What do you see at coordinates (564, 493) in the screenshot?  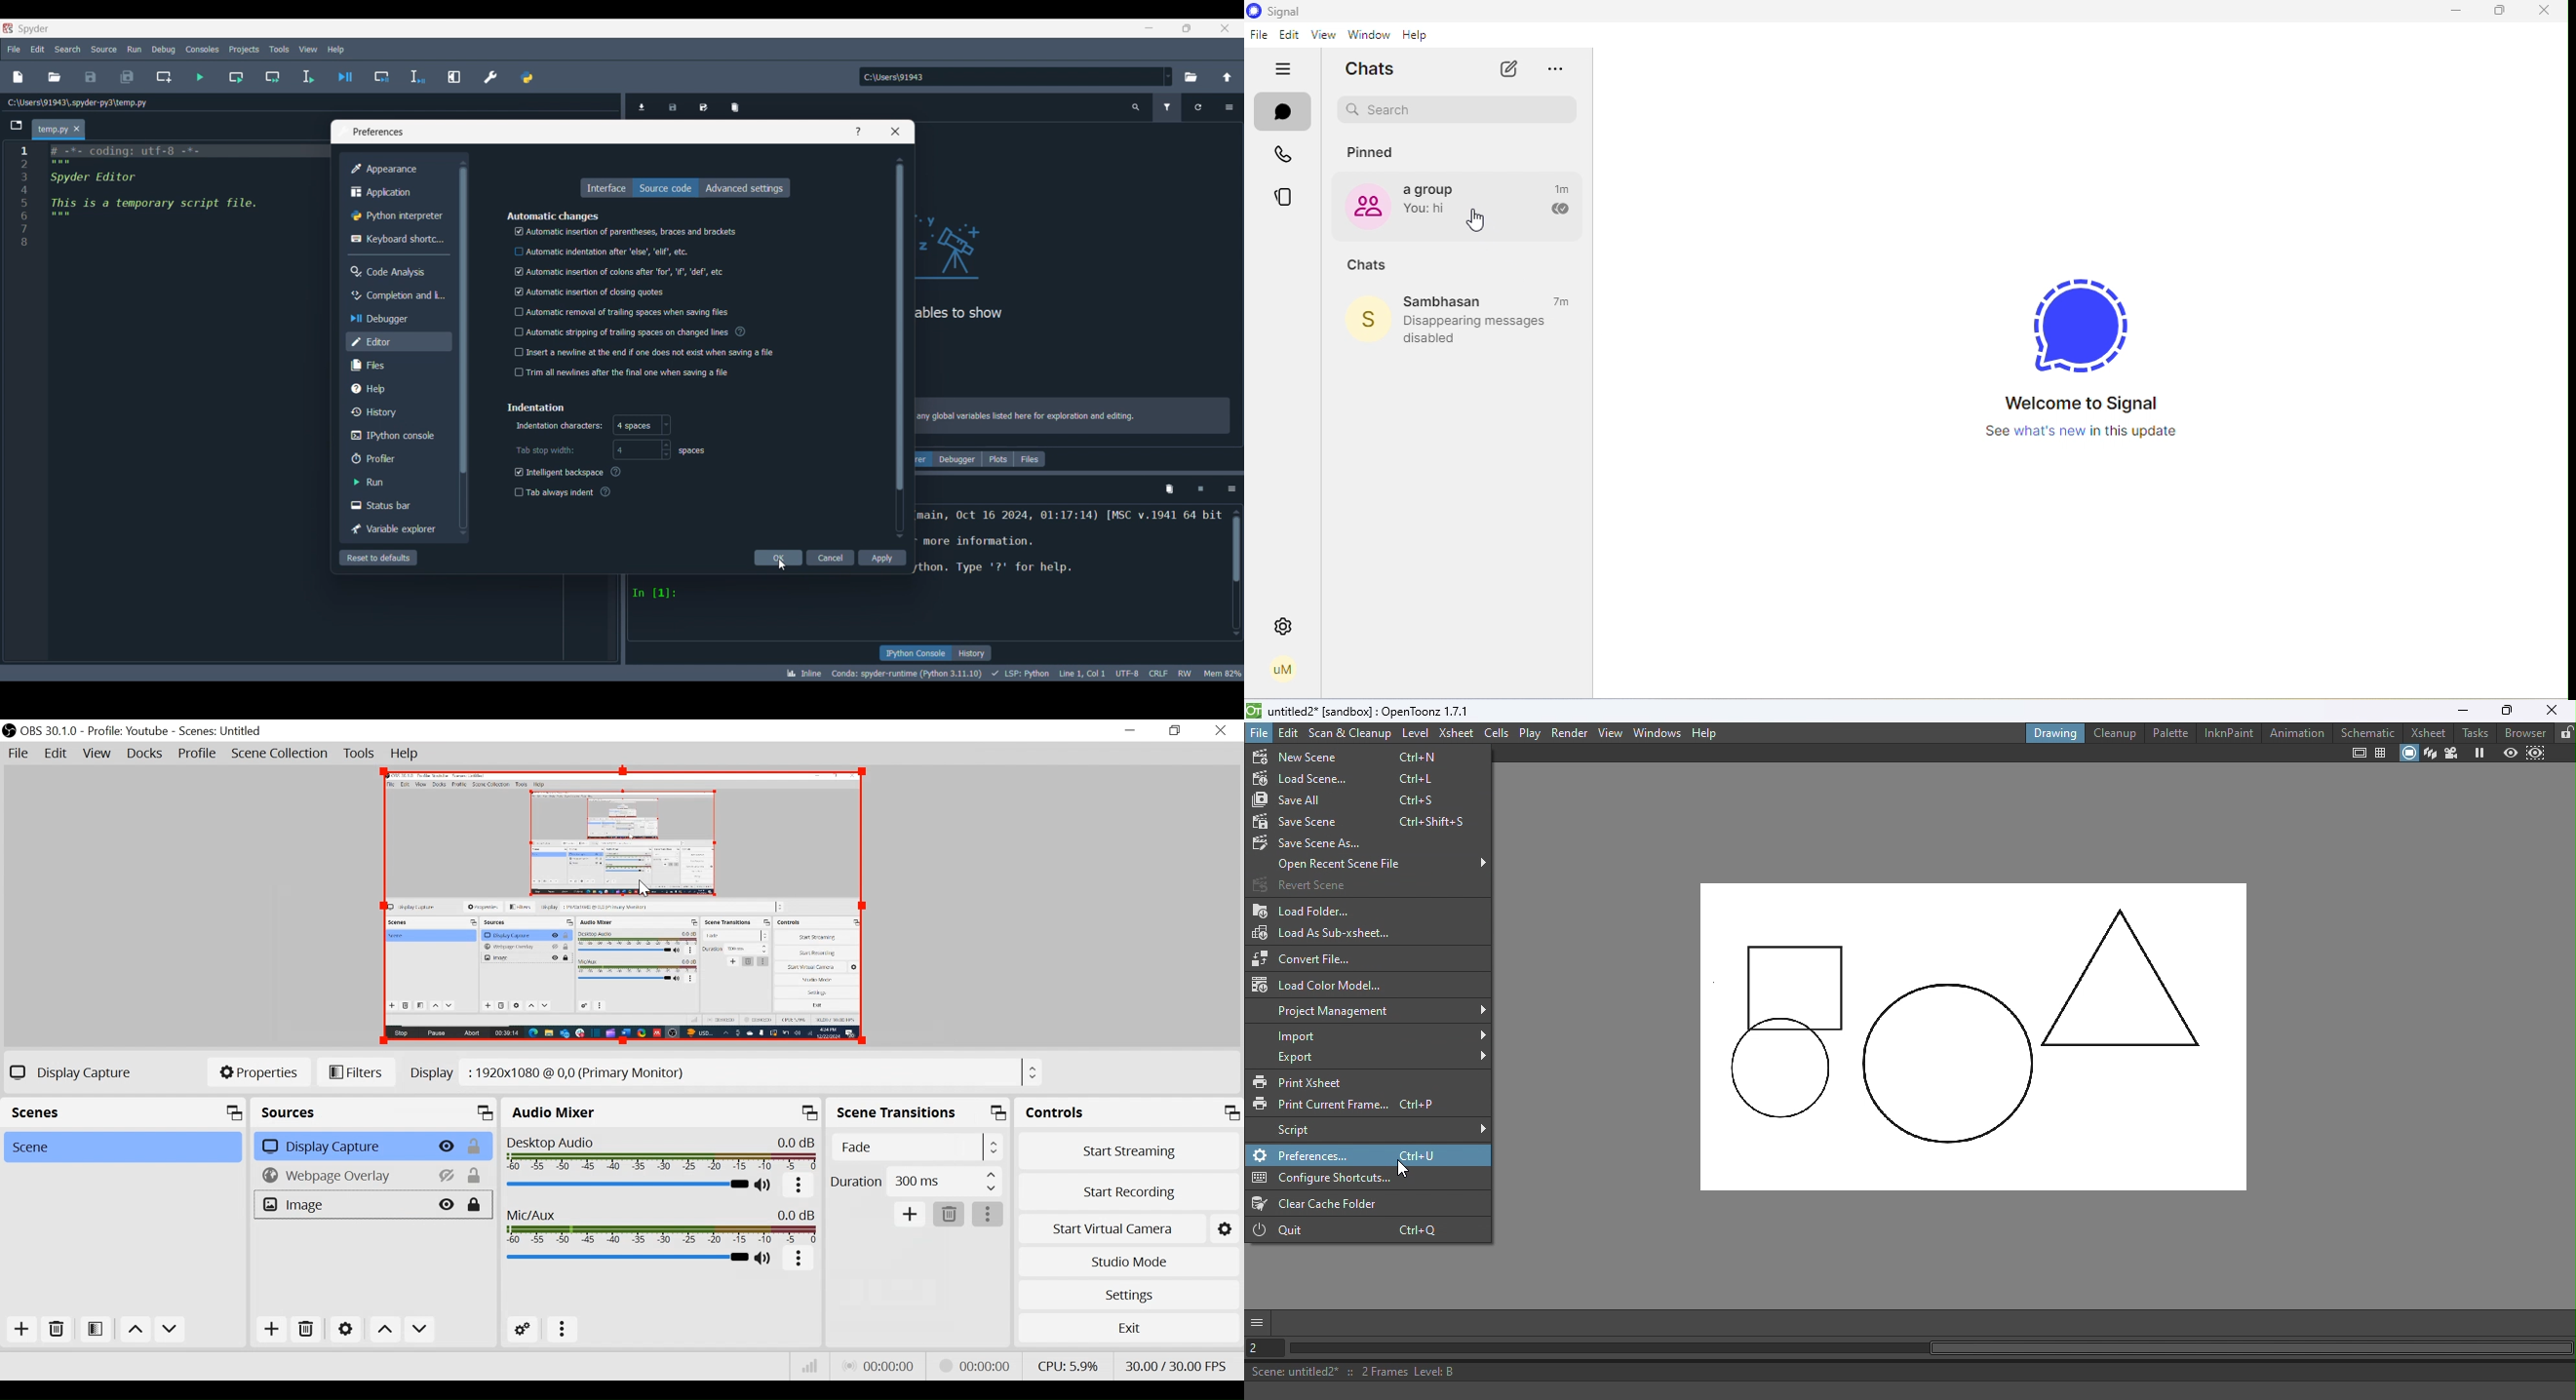 I see `Tab always indent (?)` at bounding box center [564, 493].